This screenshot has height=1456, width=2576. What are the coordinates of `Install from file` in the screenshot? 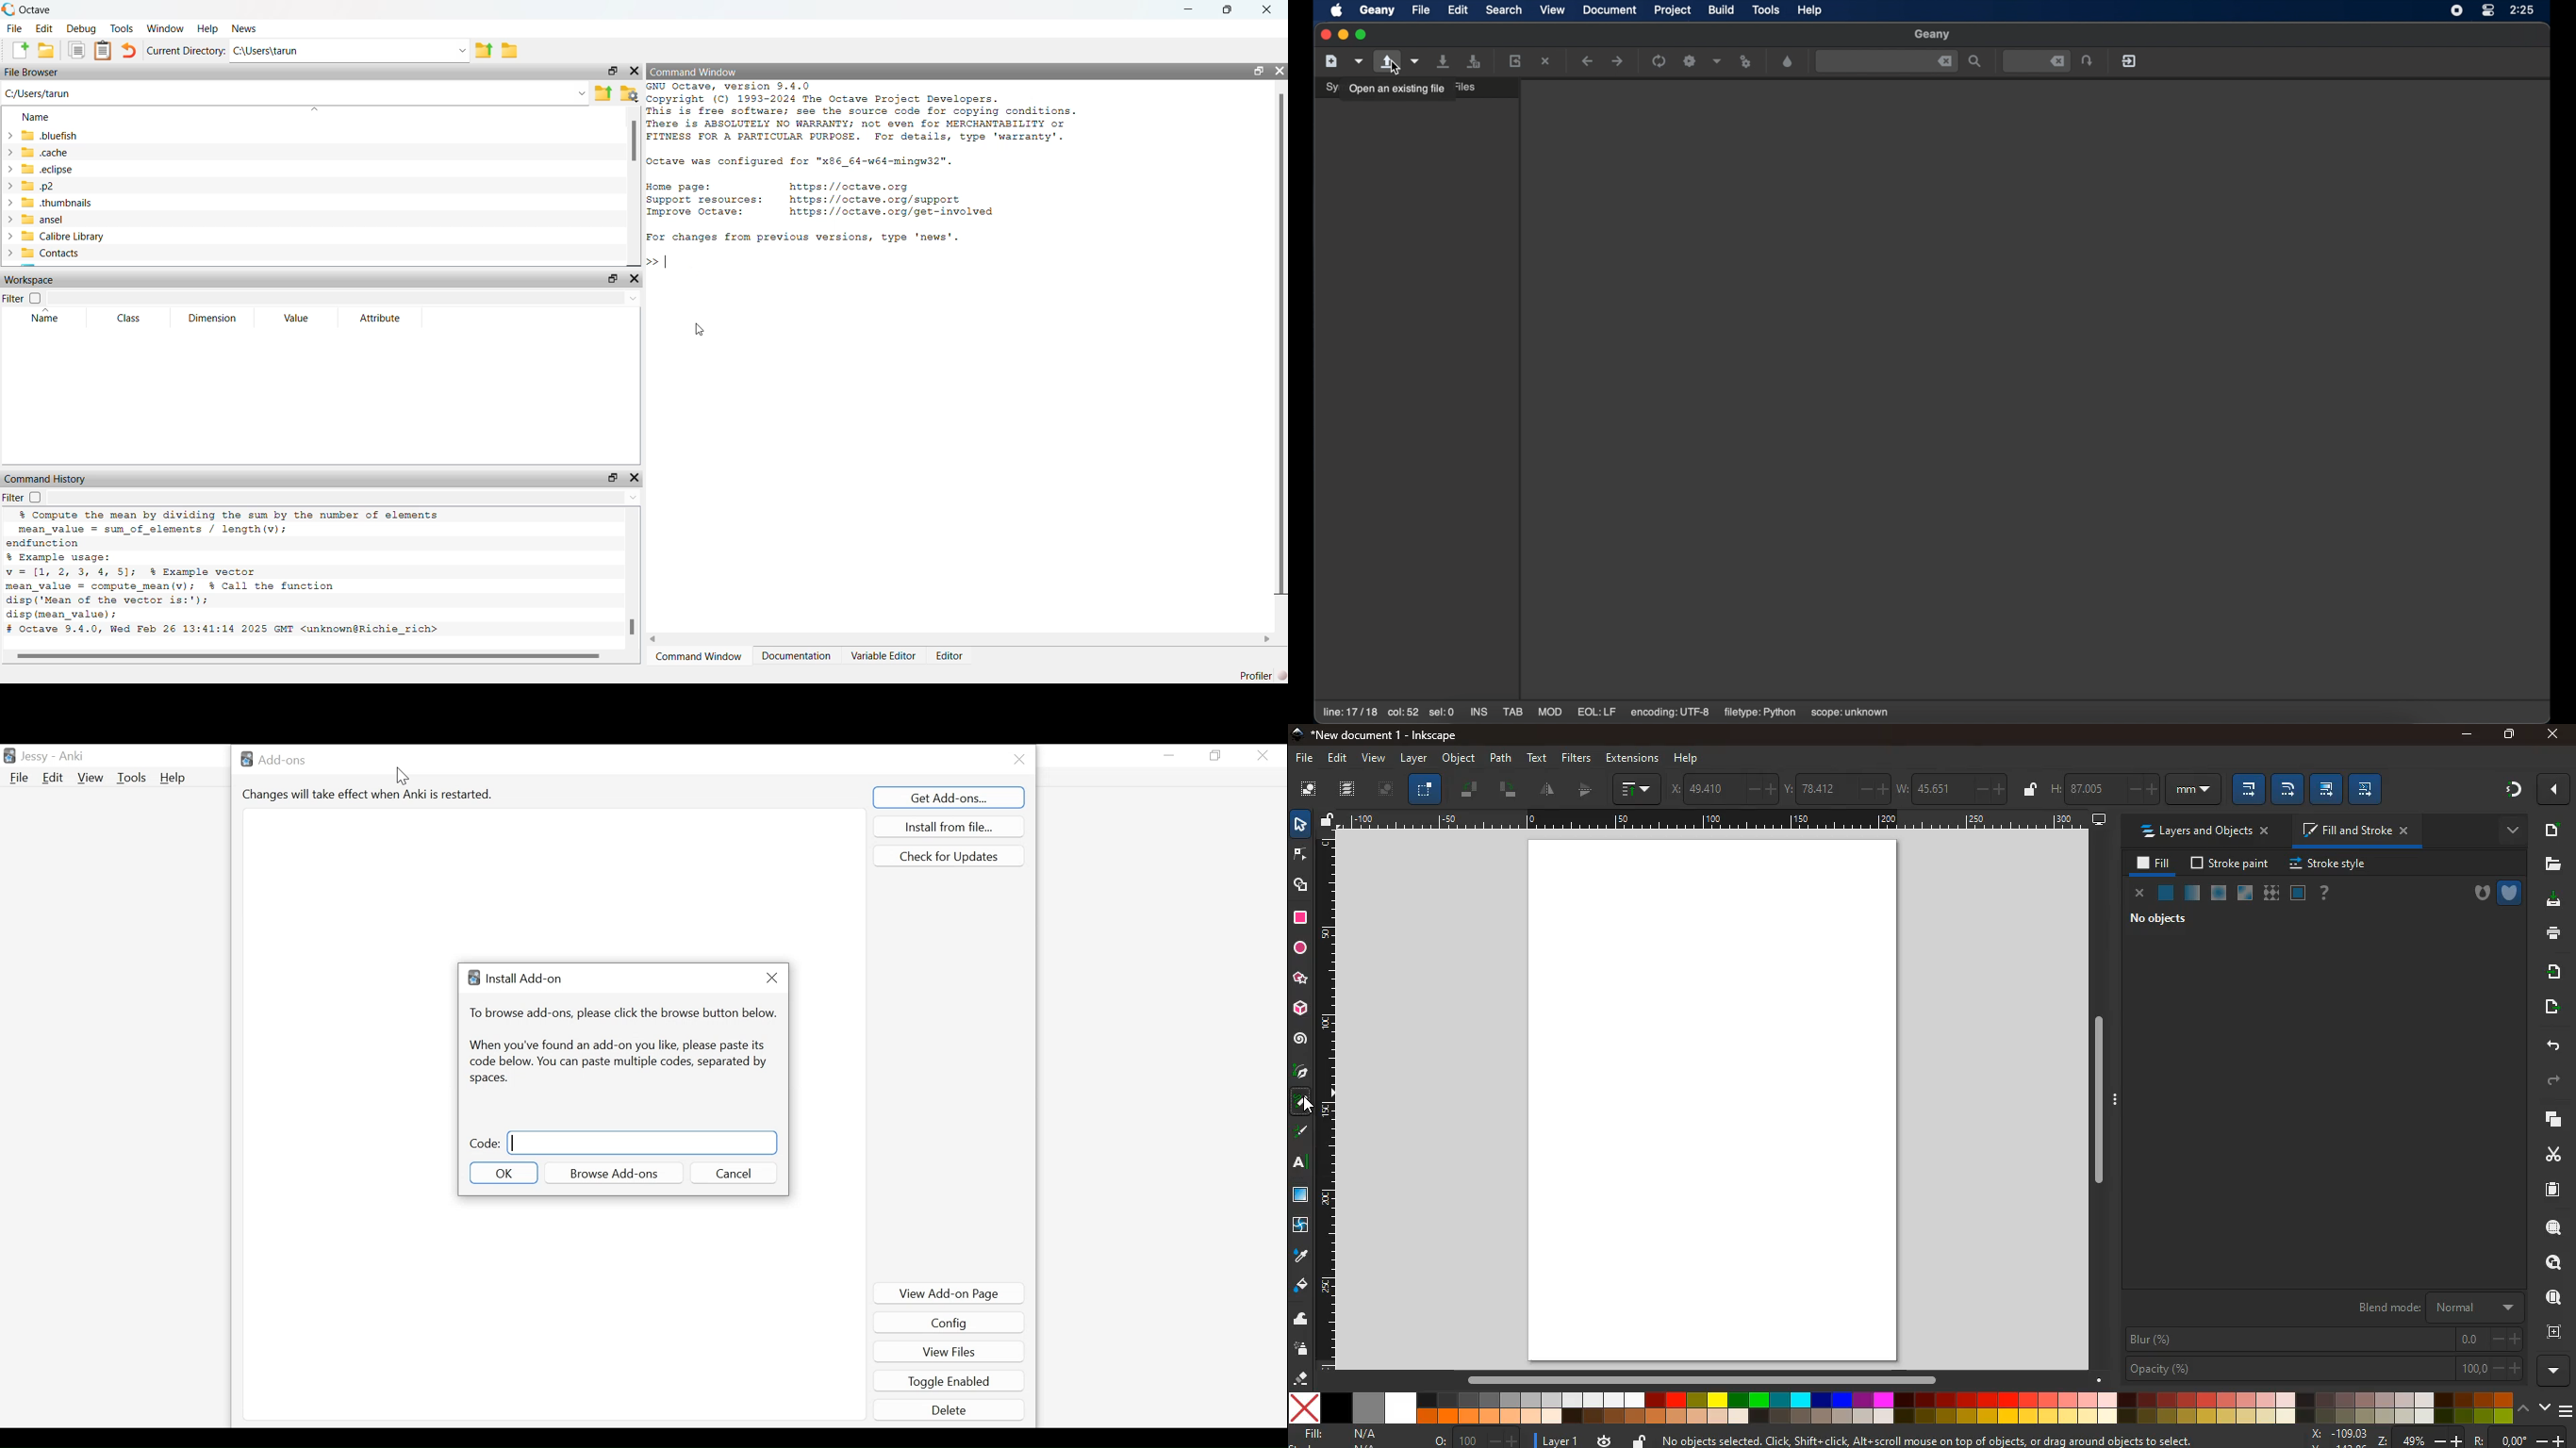 It's located at (949, 826).